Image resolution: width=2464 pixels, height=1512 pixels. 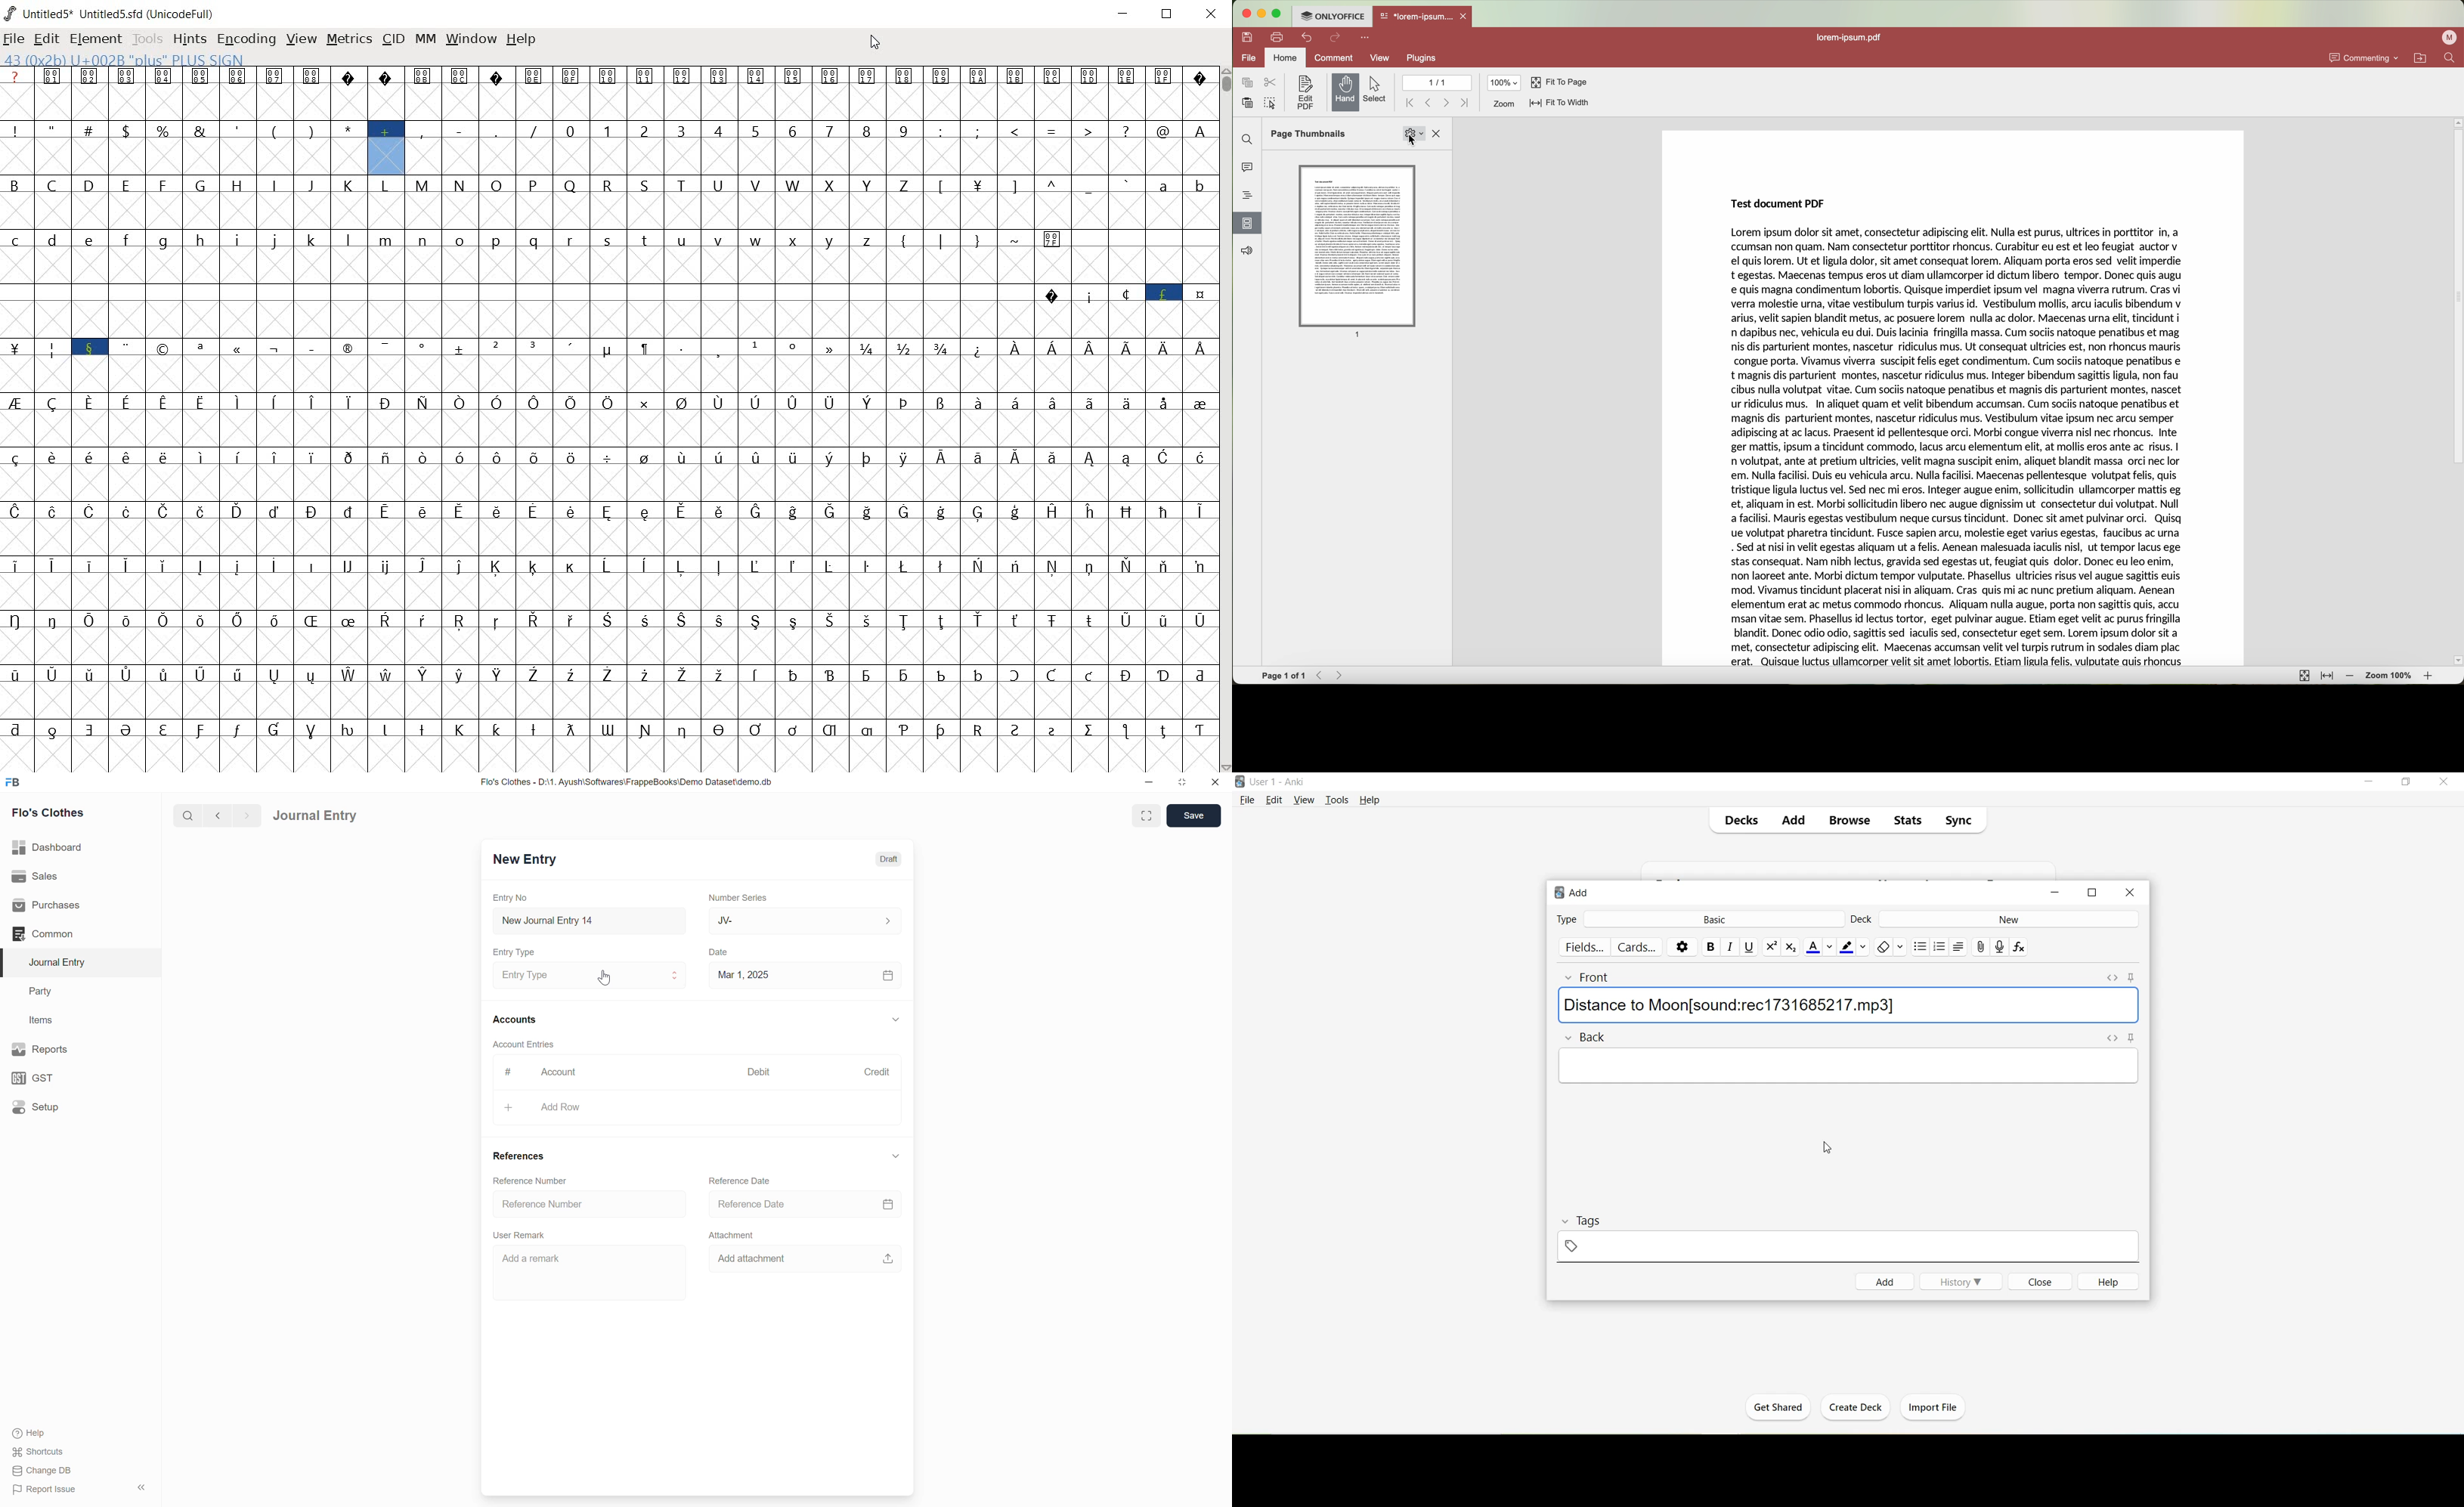 What do you see at coordinates (606, 978) in the screenshot?
I see `cursor` at bounding box center [606, 978].